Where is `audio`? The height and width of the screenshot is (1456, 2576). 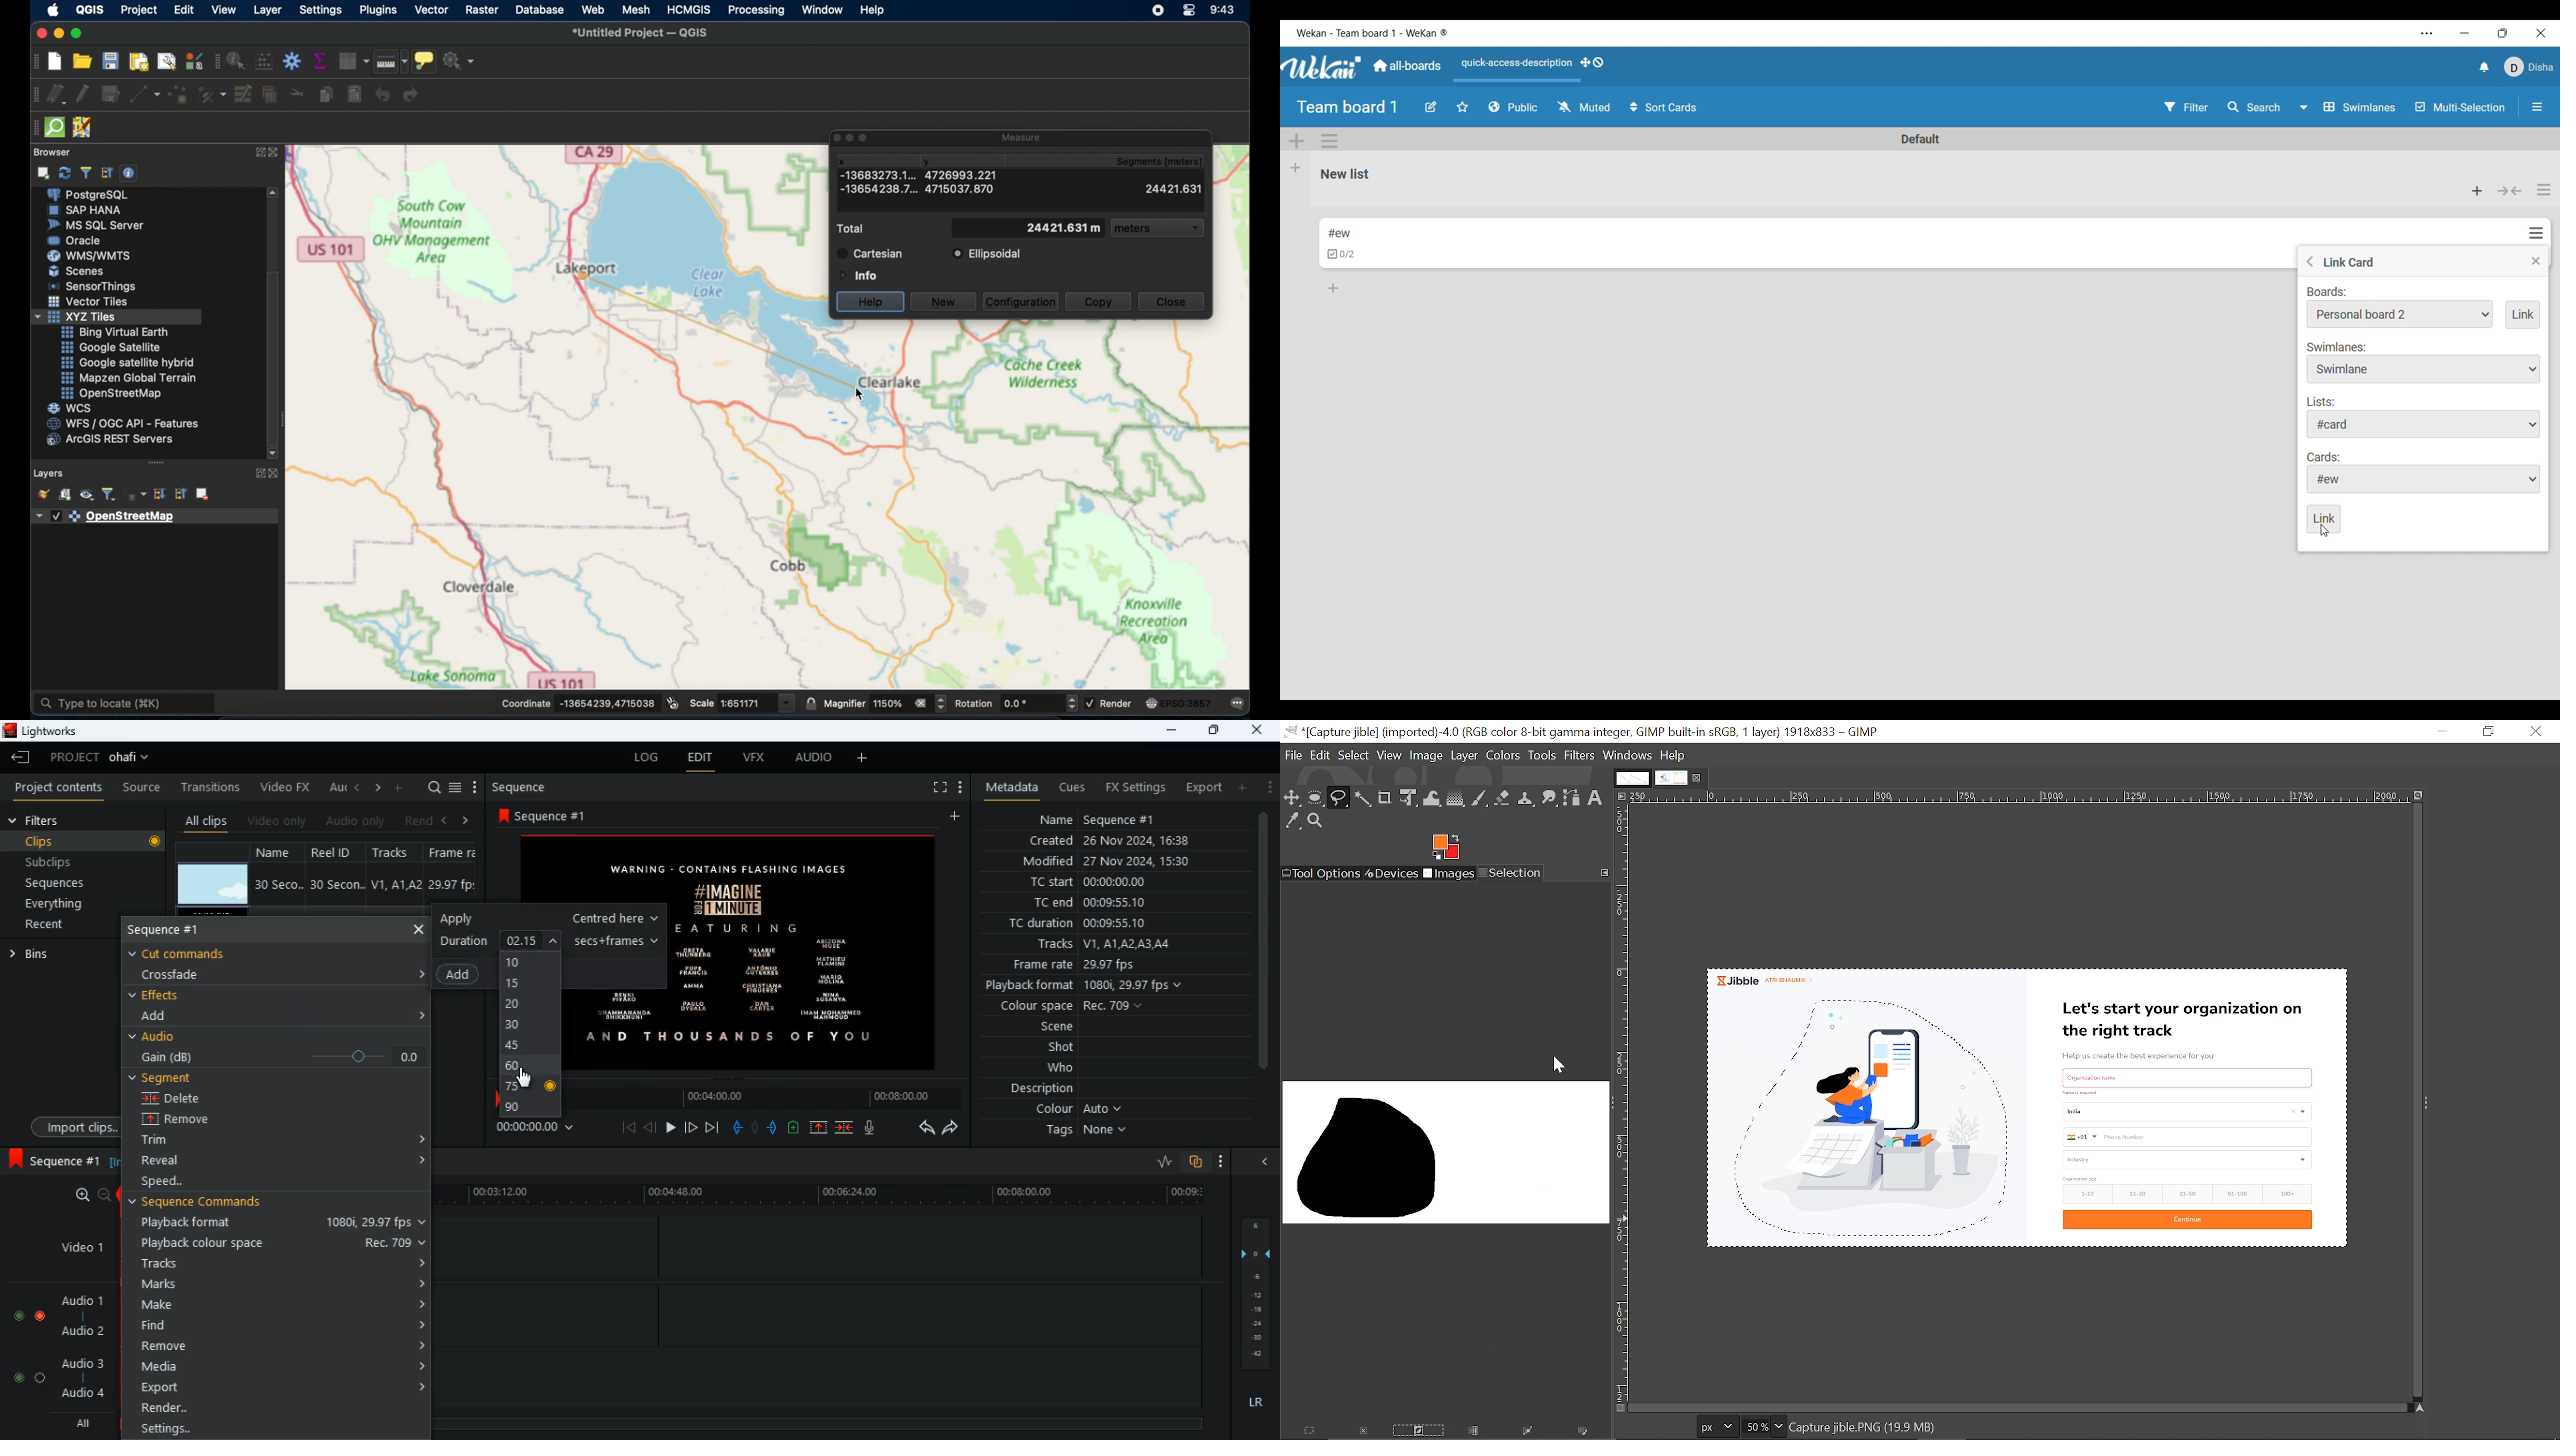
audio is located at coordinates (158, 1037).